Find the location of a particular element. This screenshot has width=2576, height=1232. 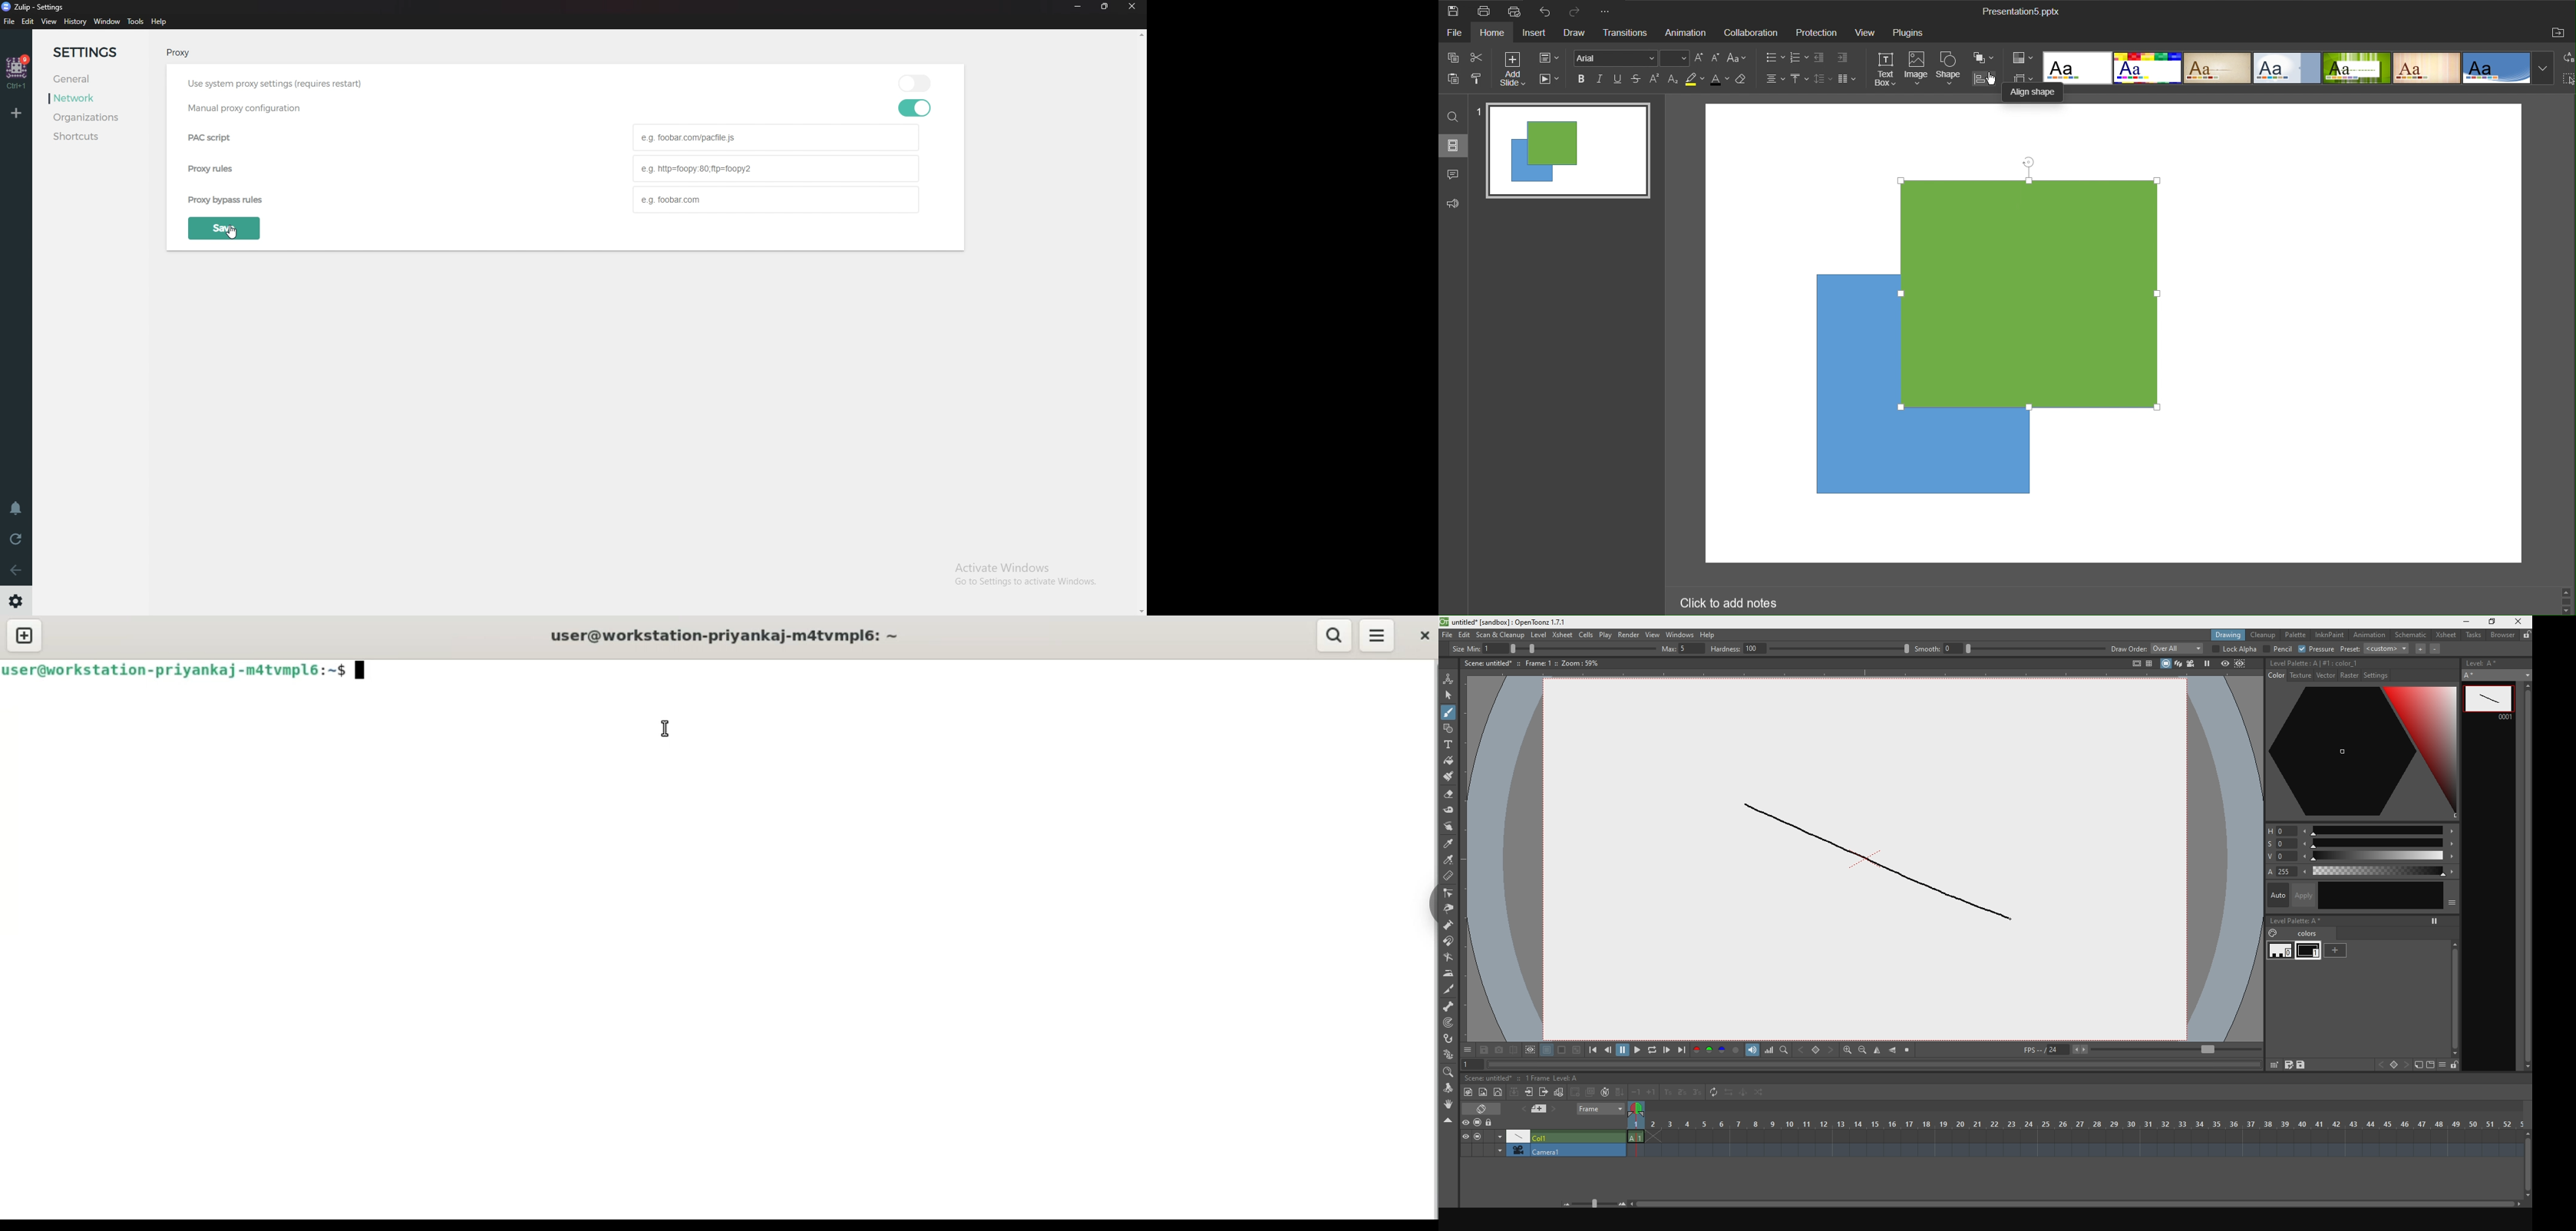

Edit is located at coordinates (29, 22).